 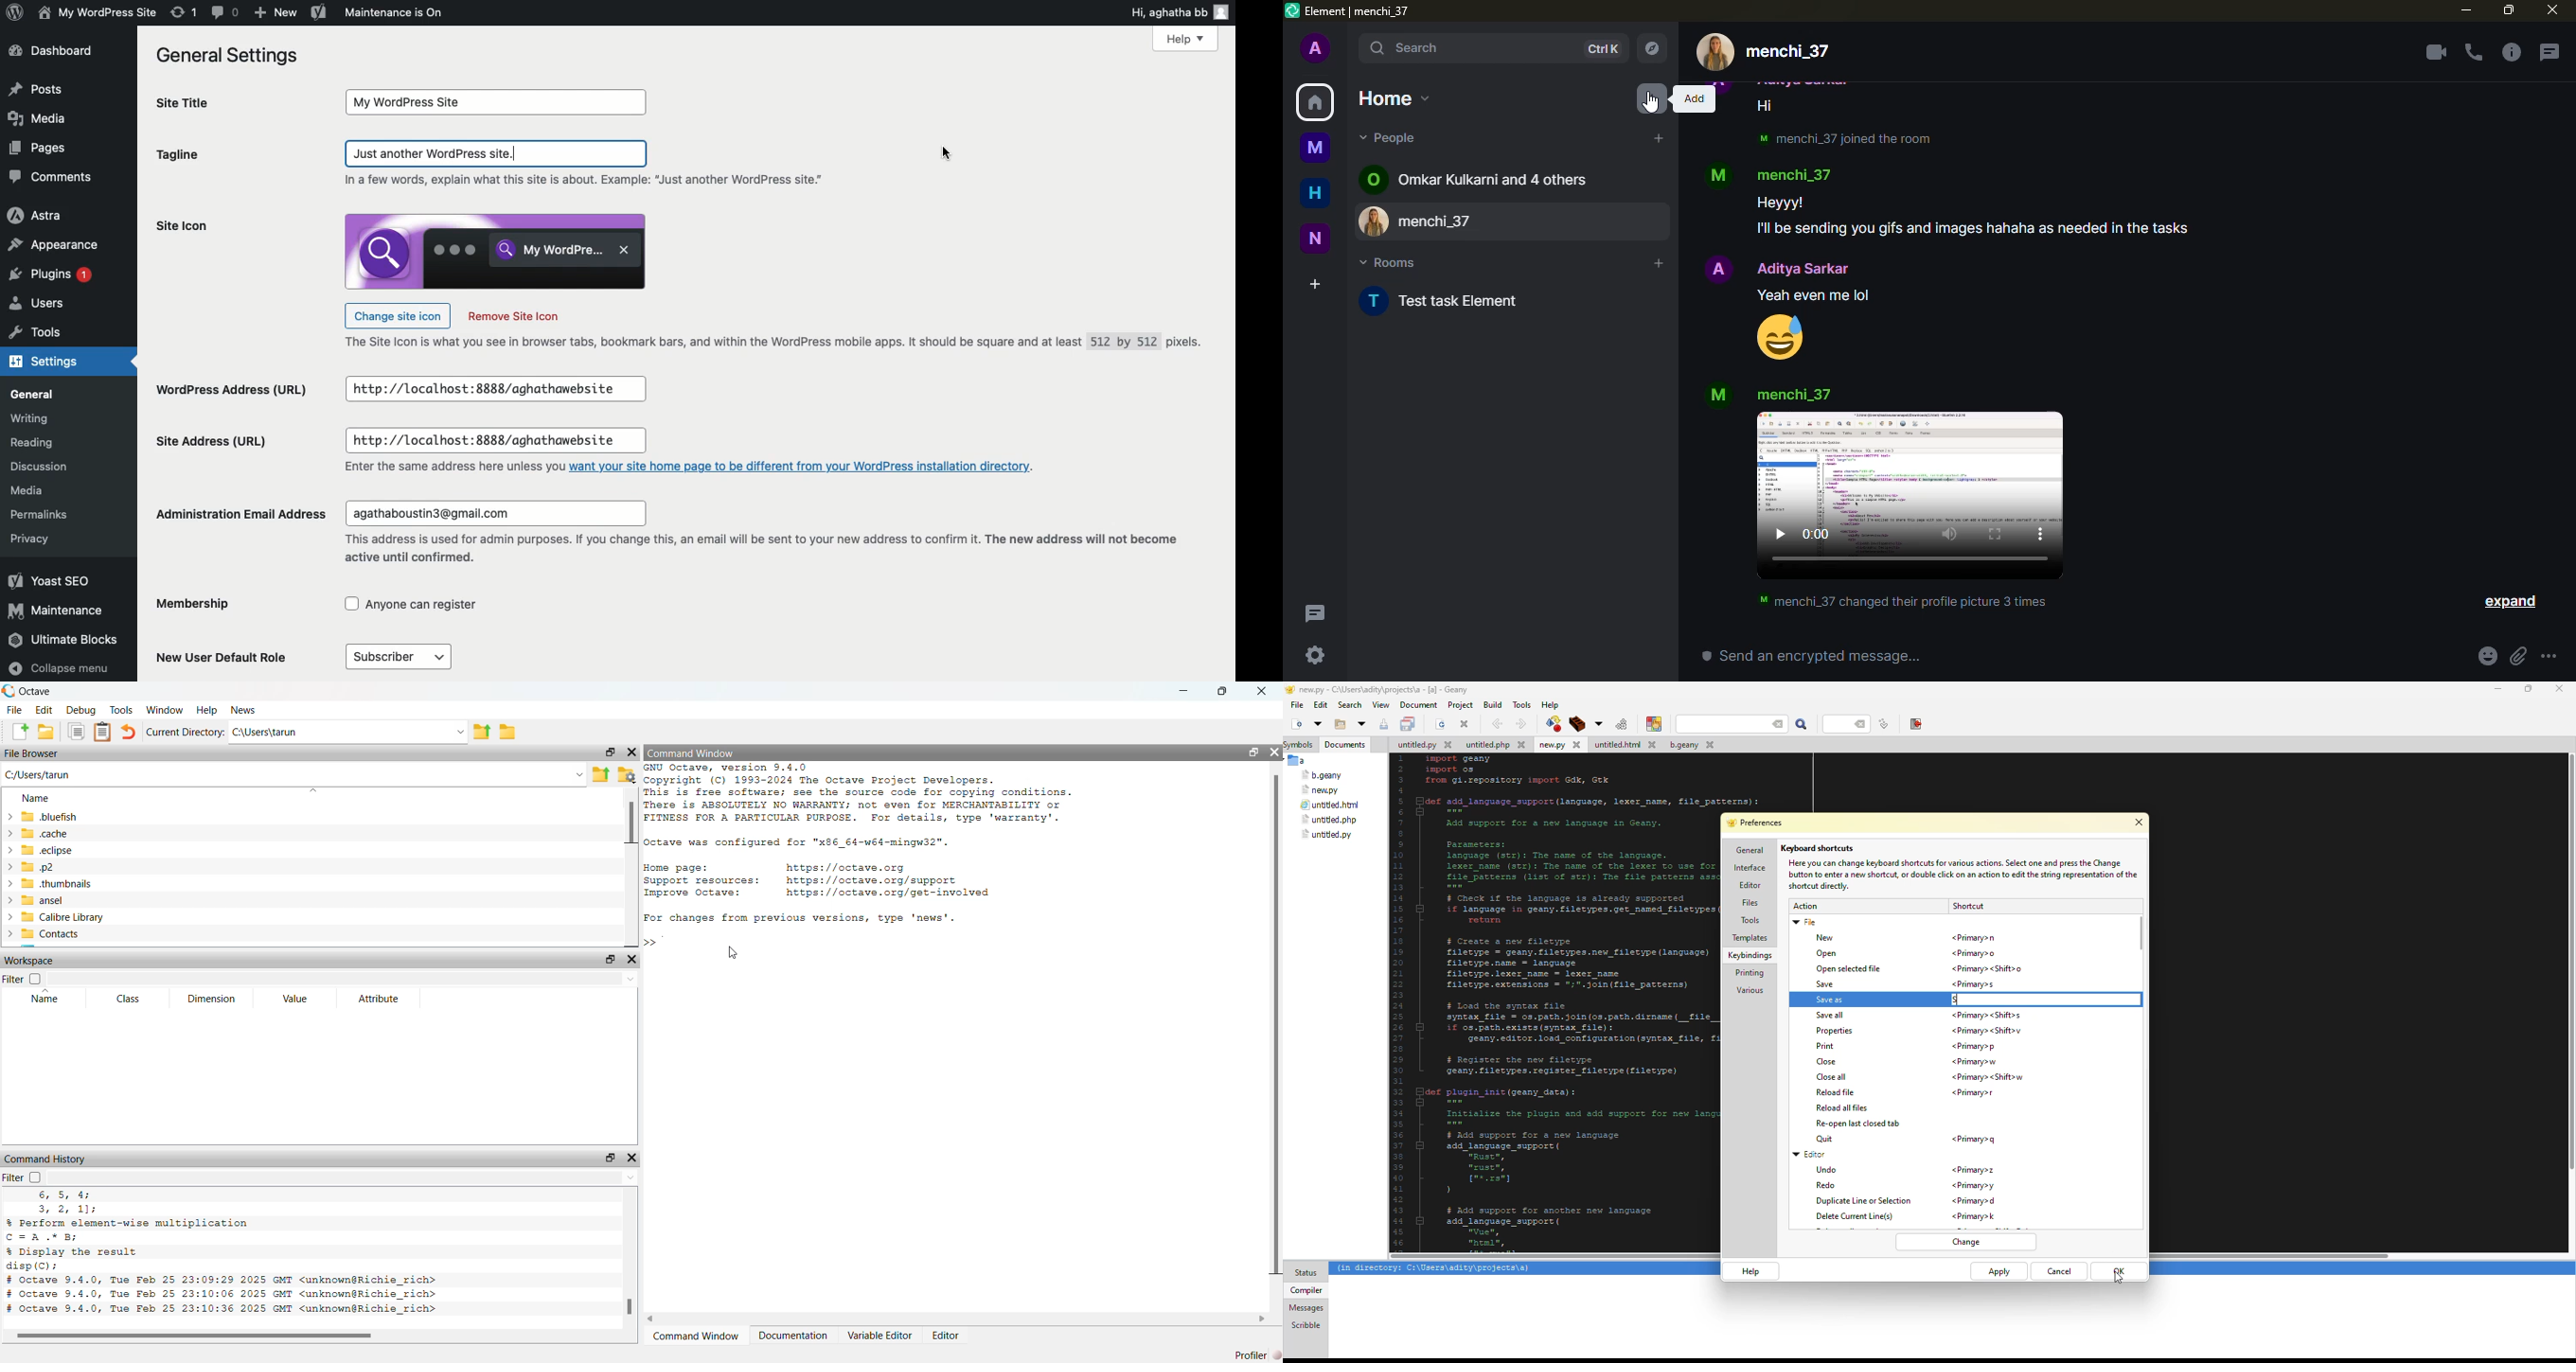 What do you see at coordinates (397, 314) in the screenshot?
I see `Change` at bounding box center [397, 314].